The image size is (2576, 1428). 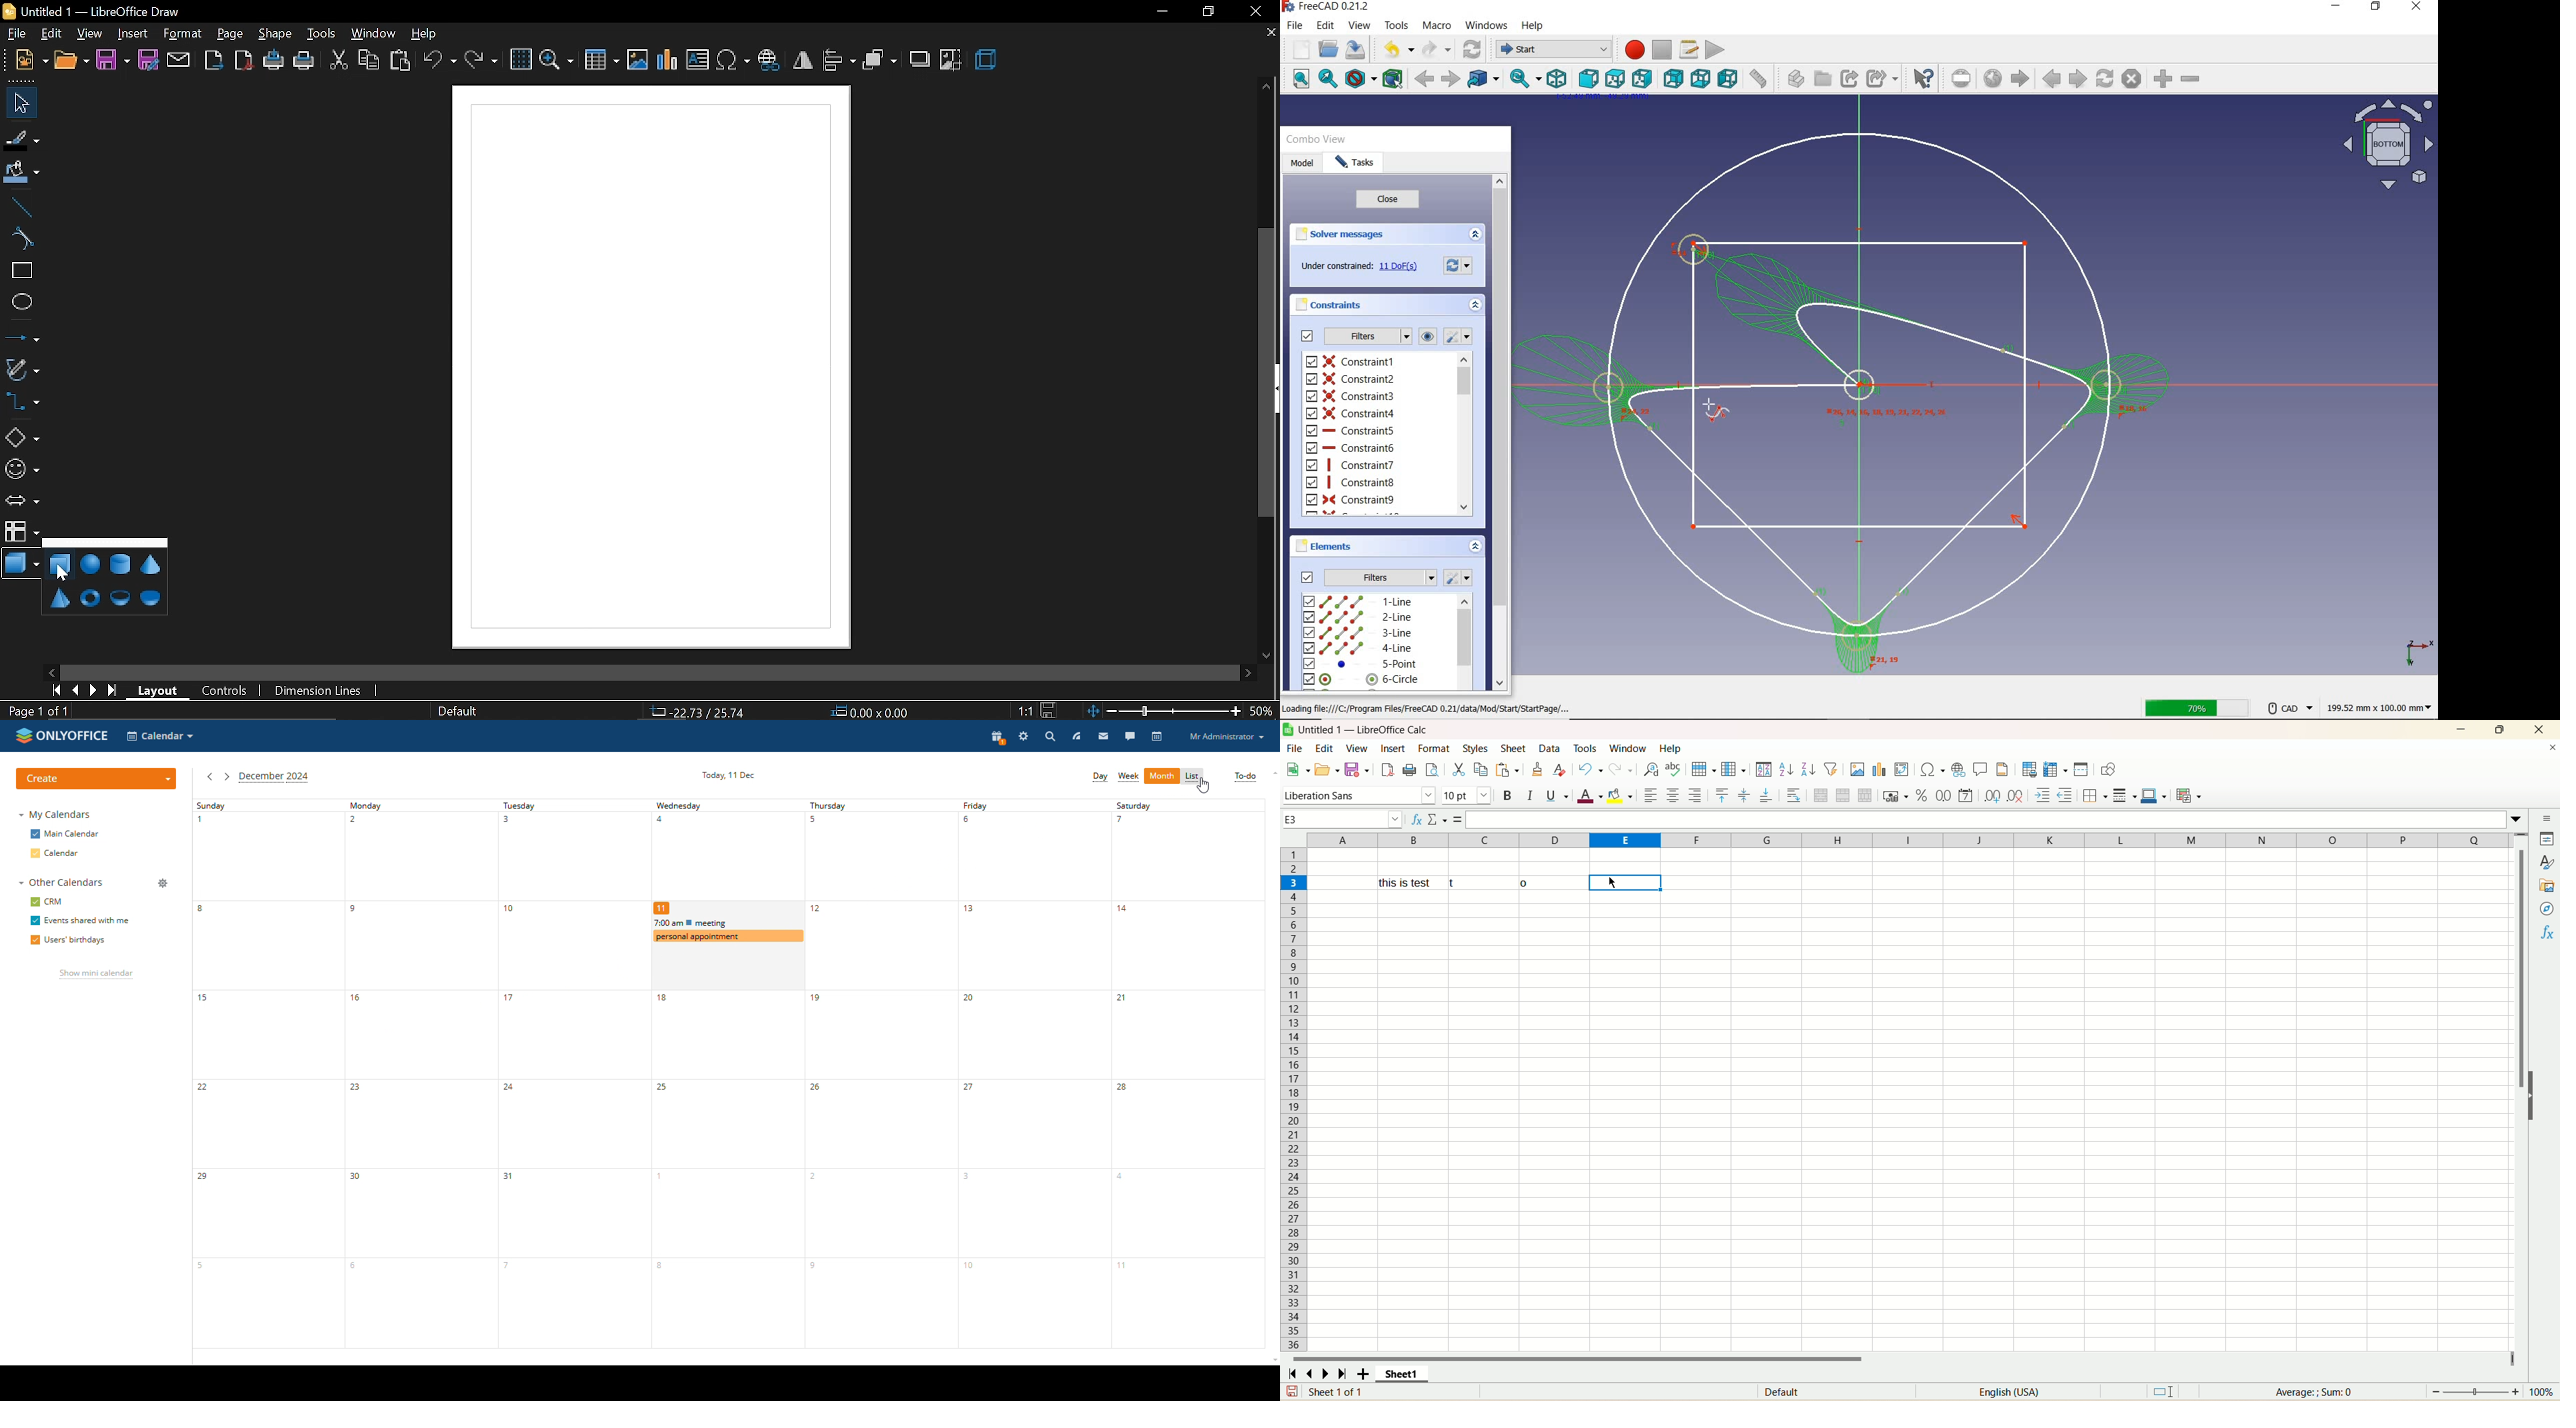 I want to click on torus, so click(x=90, y=600).